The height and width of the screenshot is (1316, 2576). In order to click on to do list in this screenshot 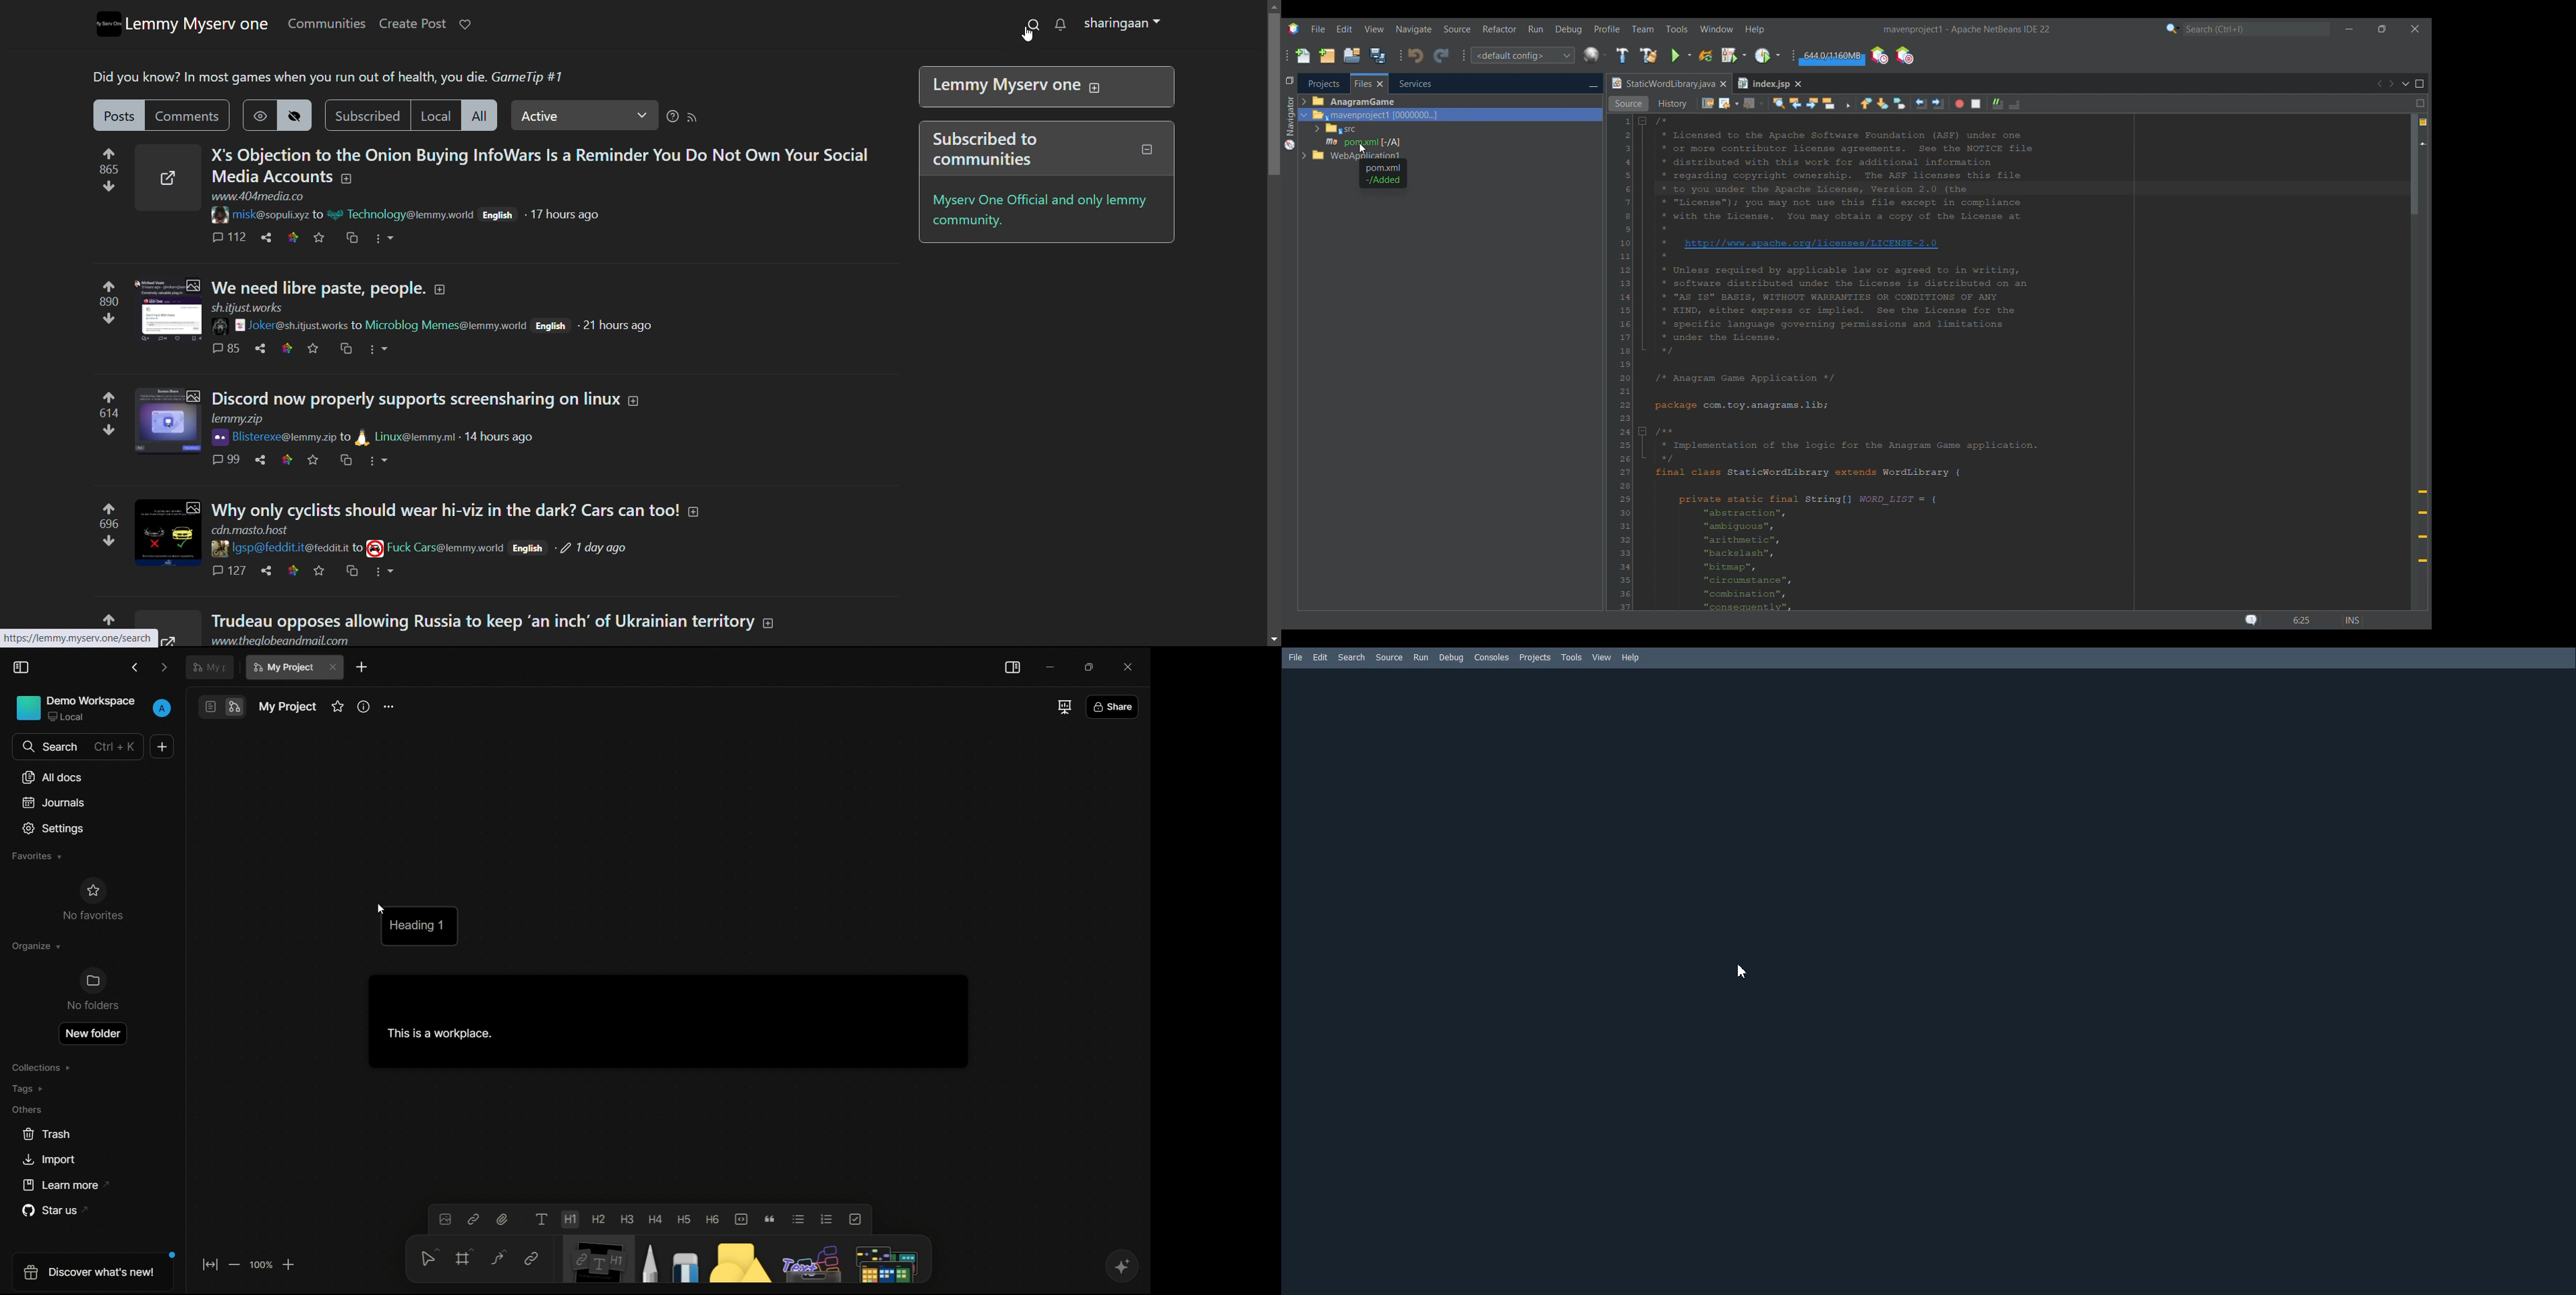, I will do `click(857, 1216)`.